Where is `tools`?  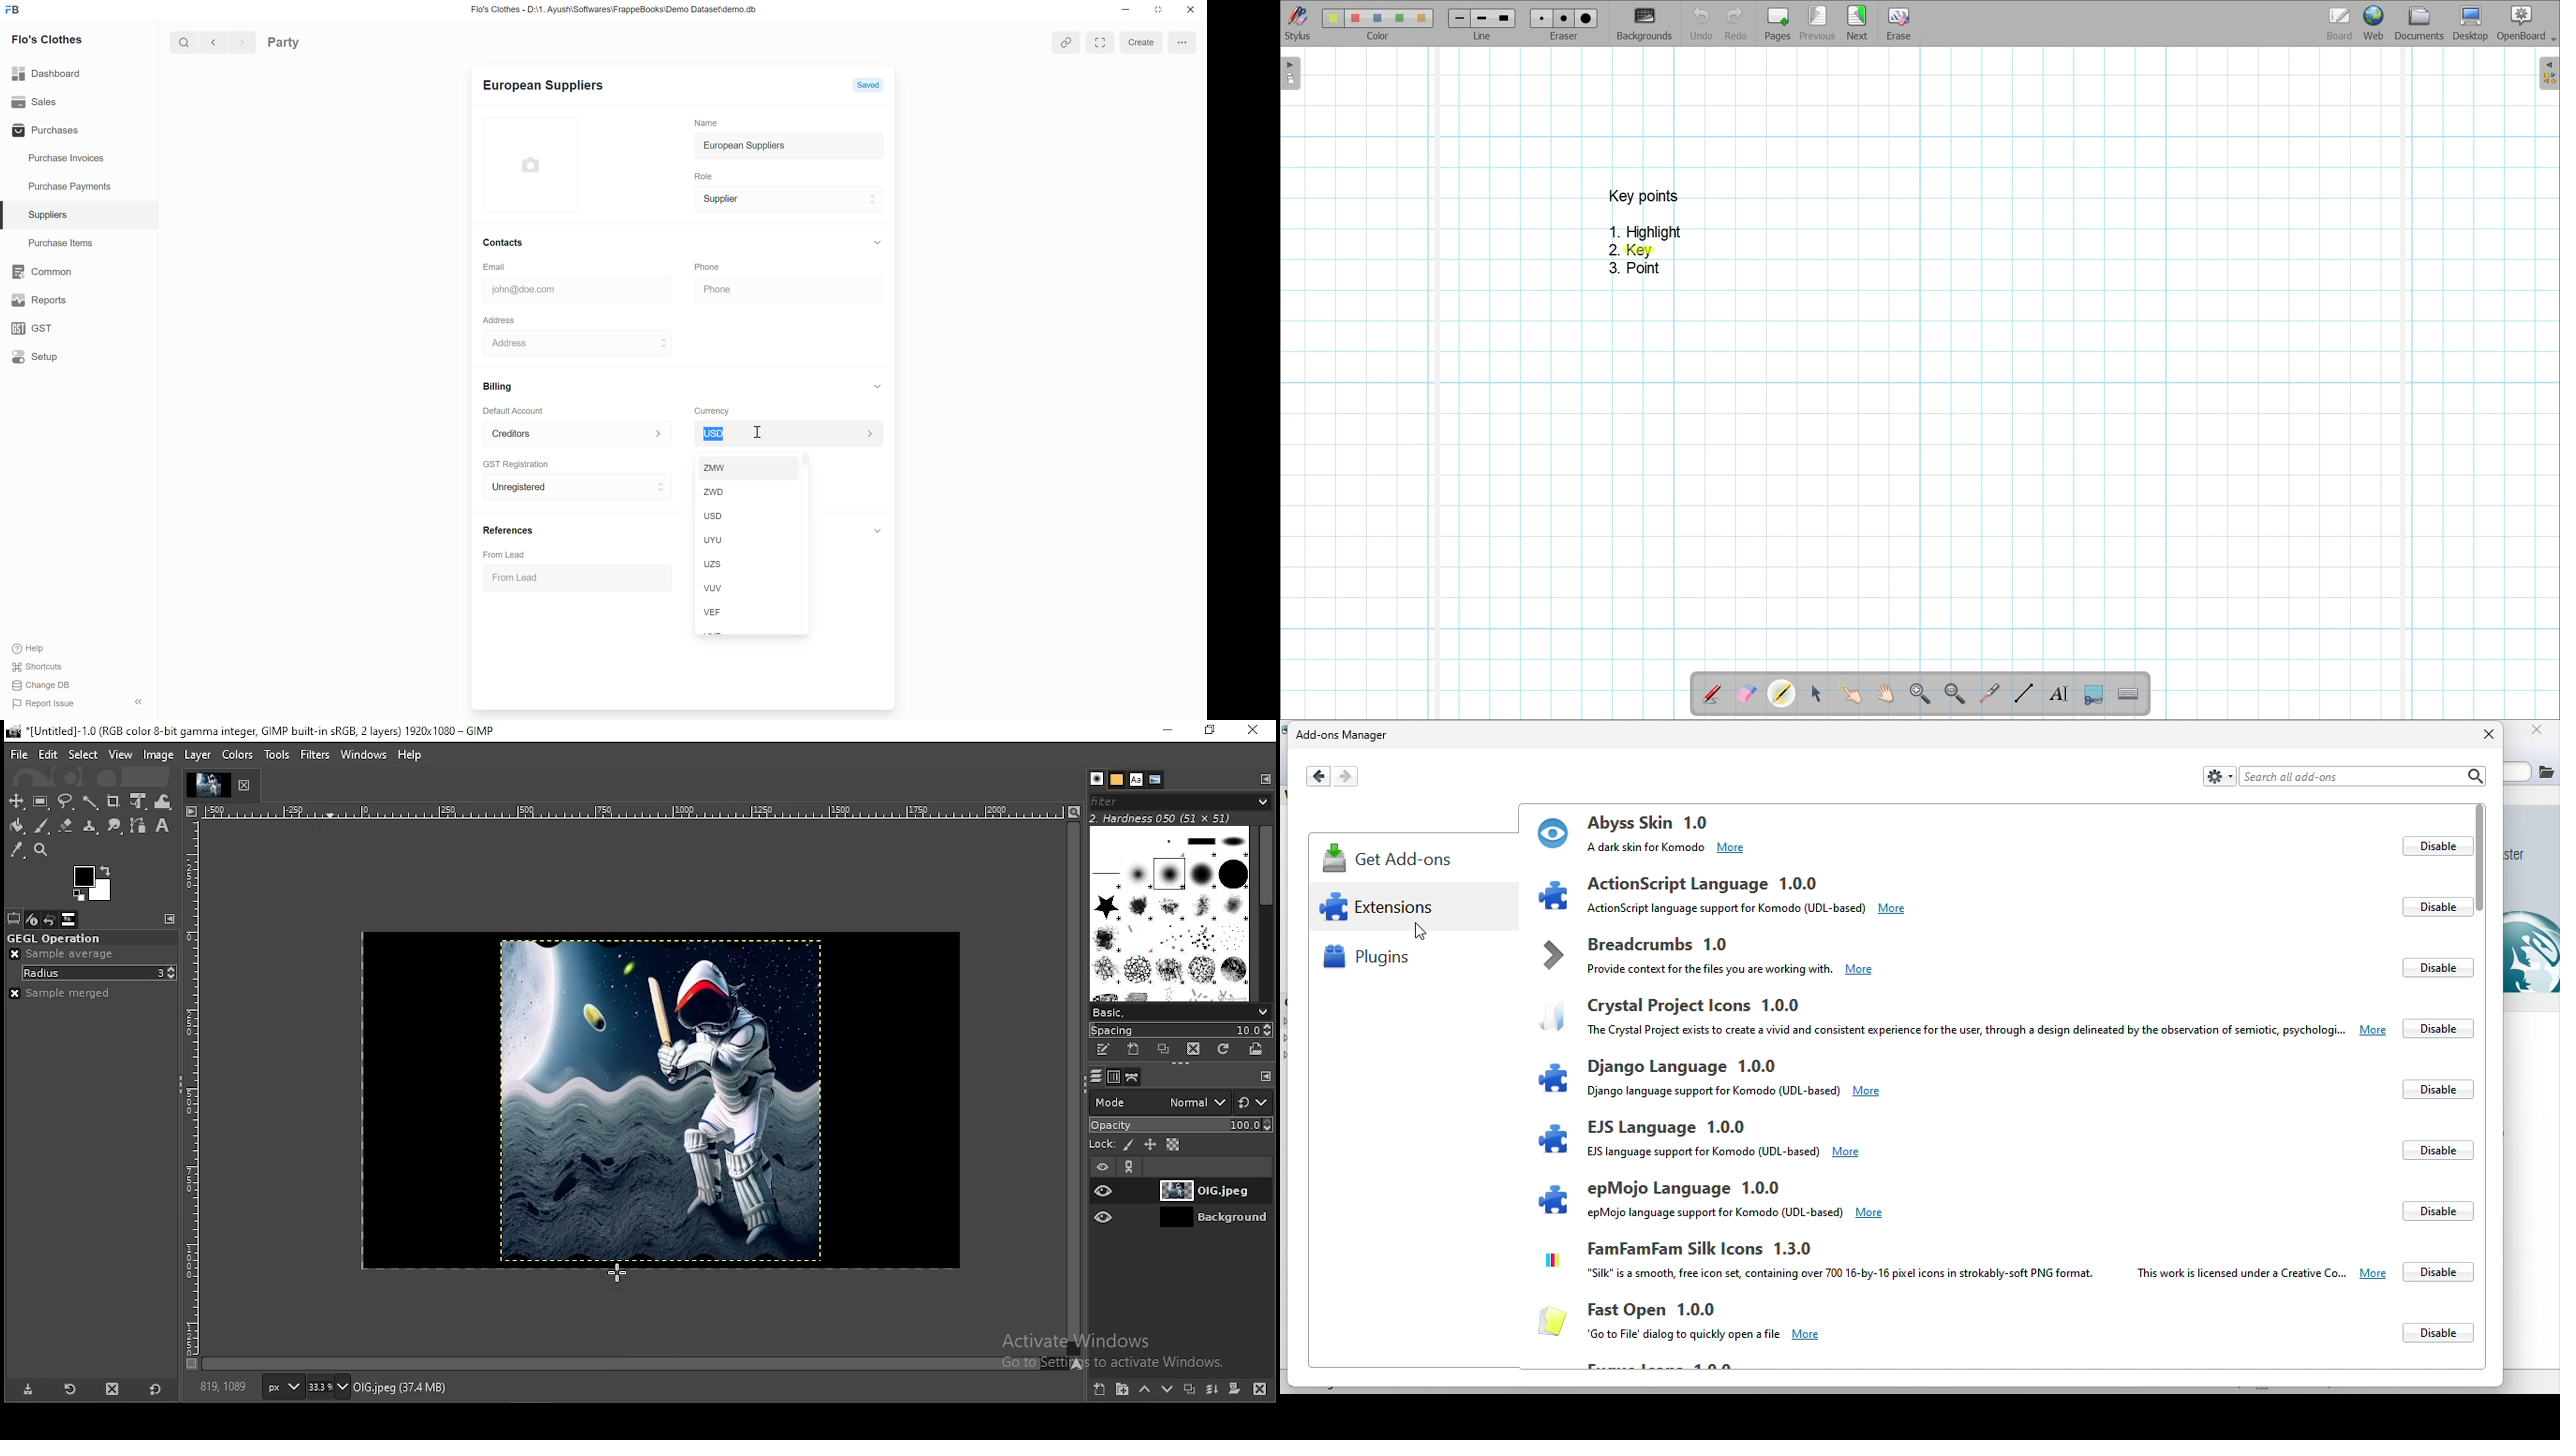 tools is located at coordinates (276, 755).